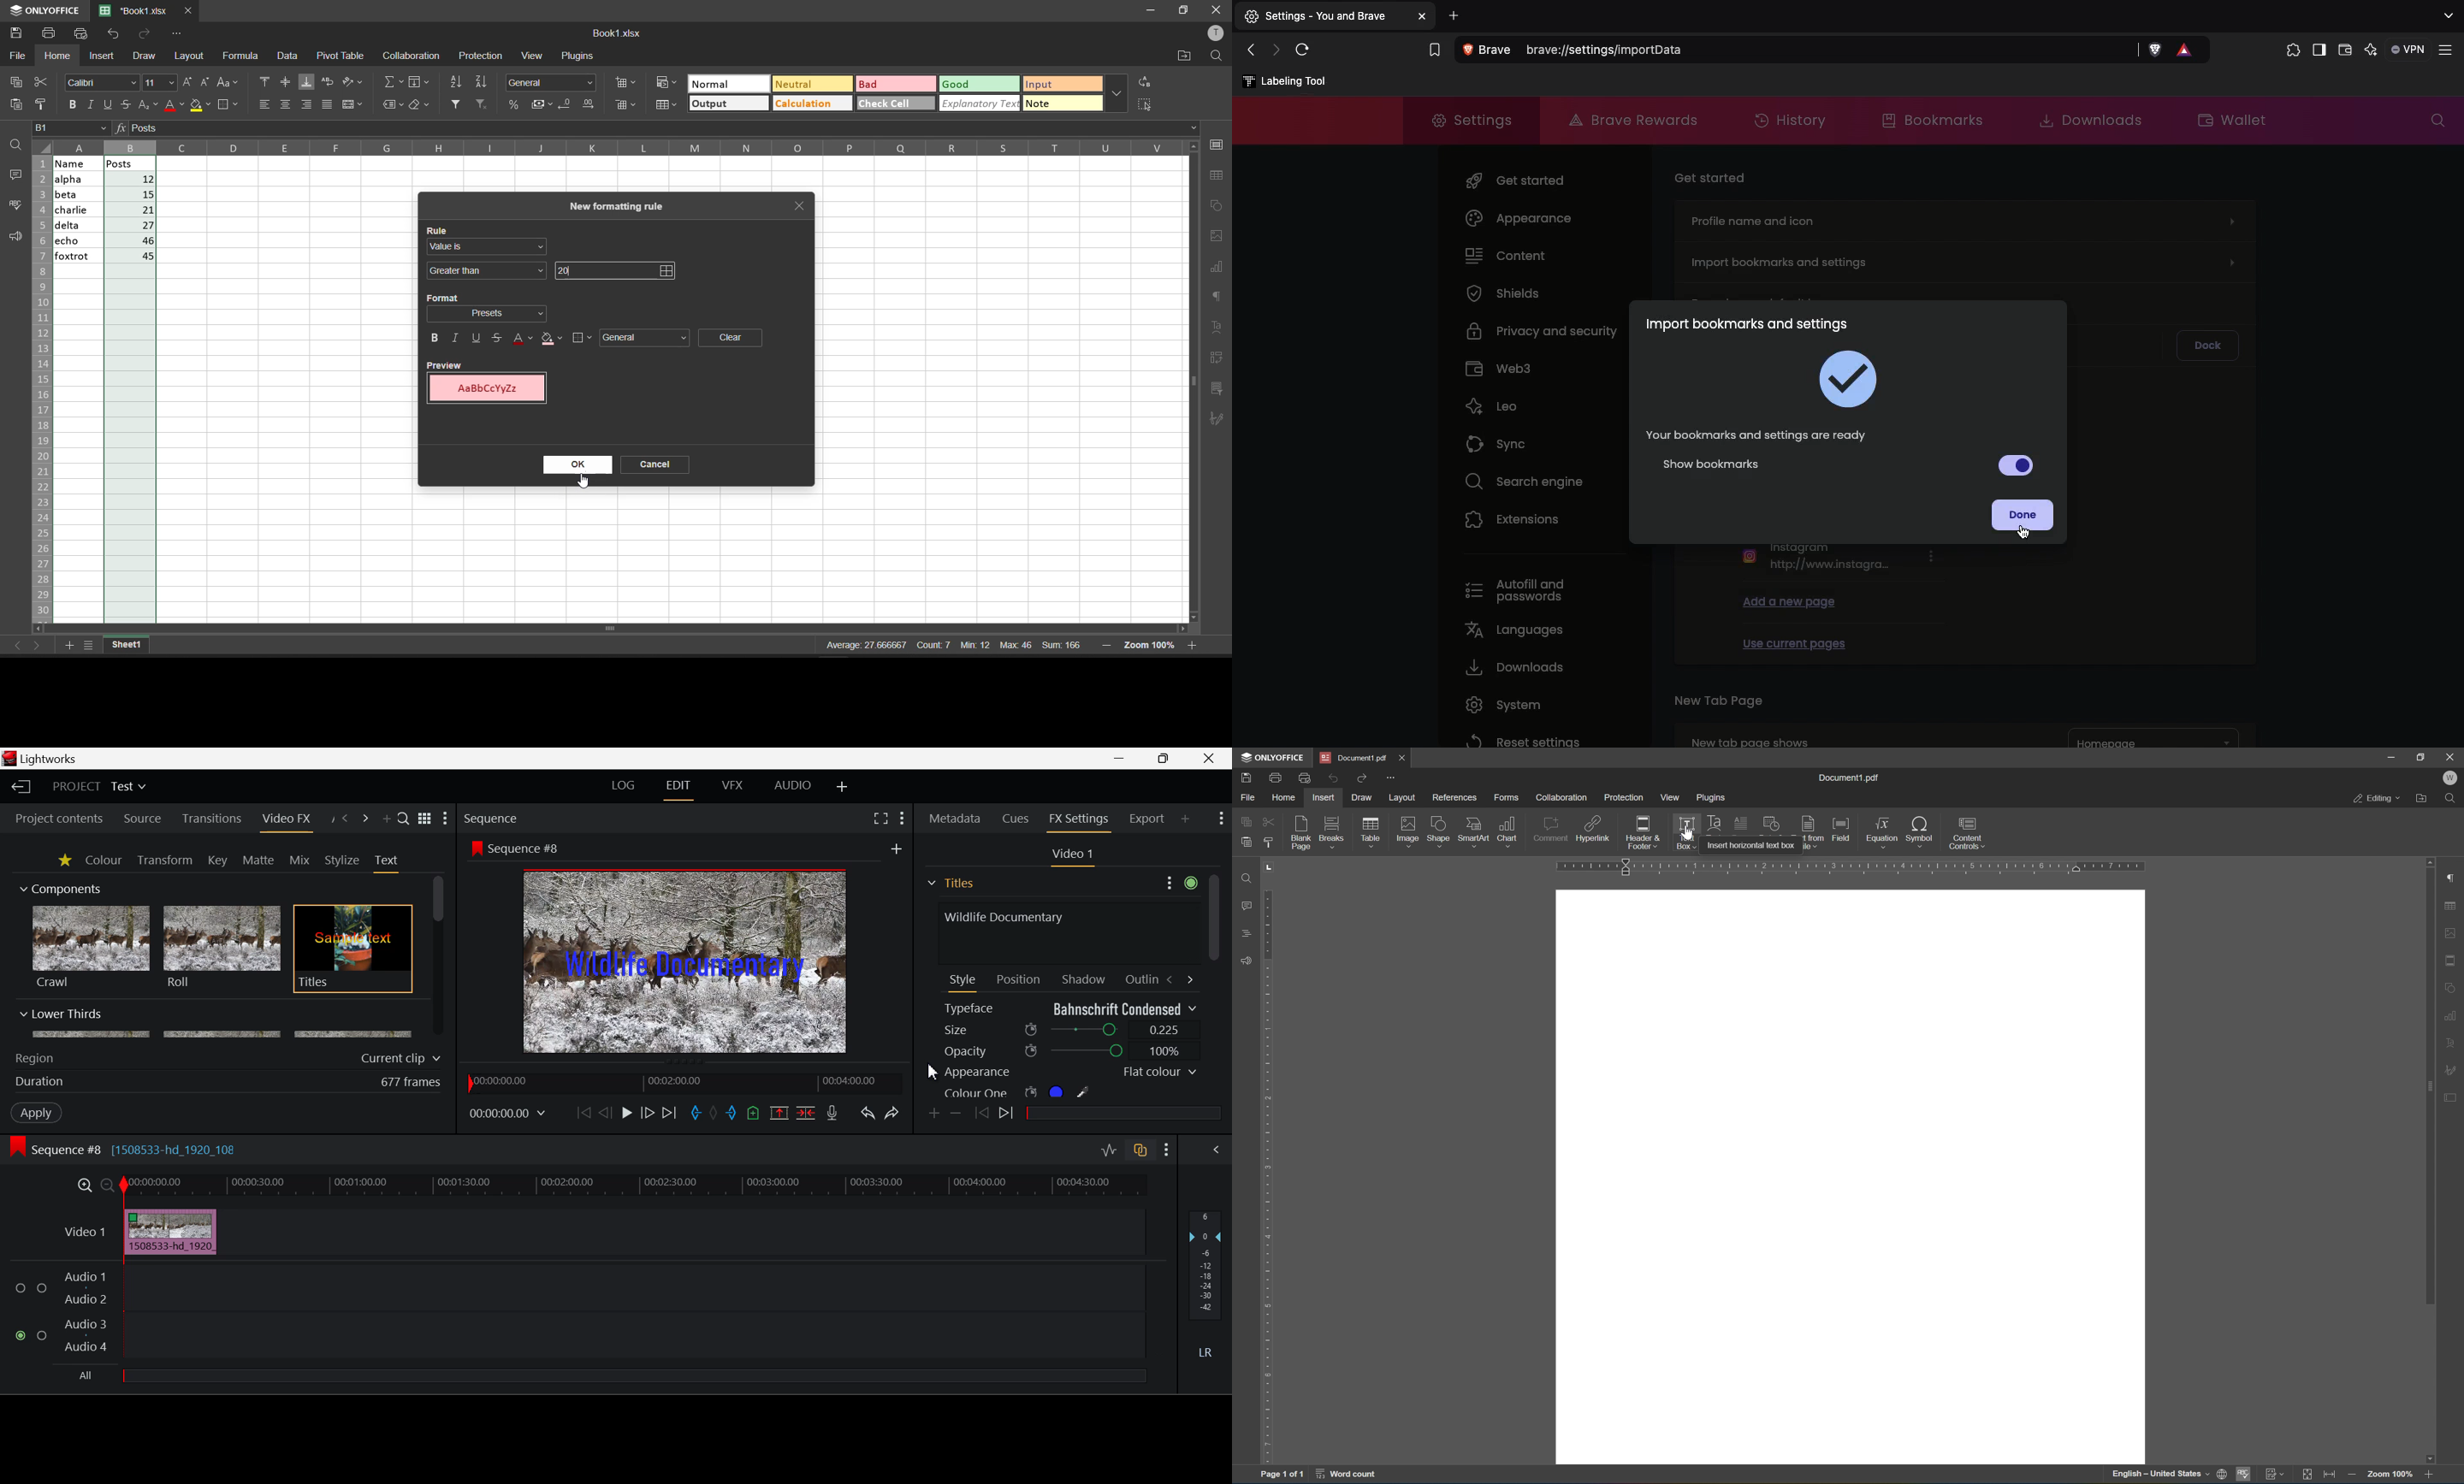  Describe the element at coordinates (1219, 145) in the screenshot. I see `cell settings` at that location.